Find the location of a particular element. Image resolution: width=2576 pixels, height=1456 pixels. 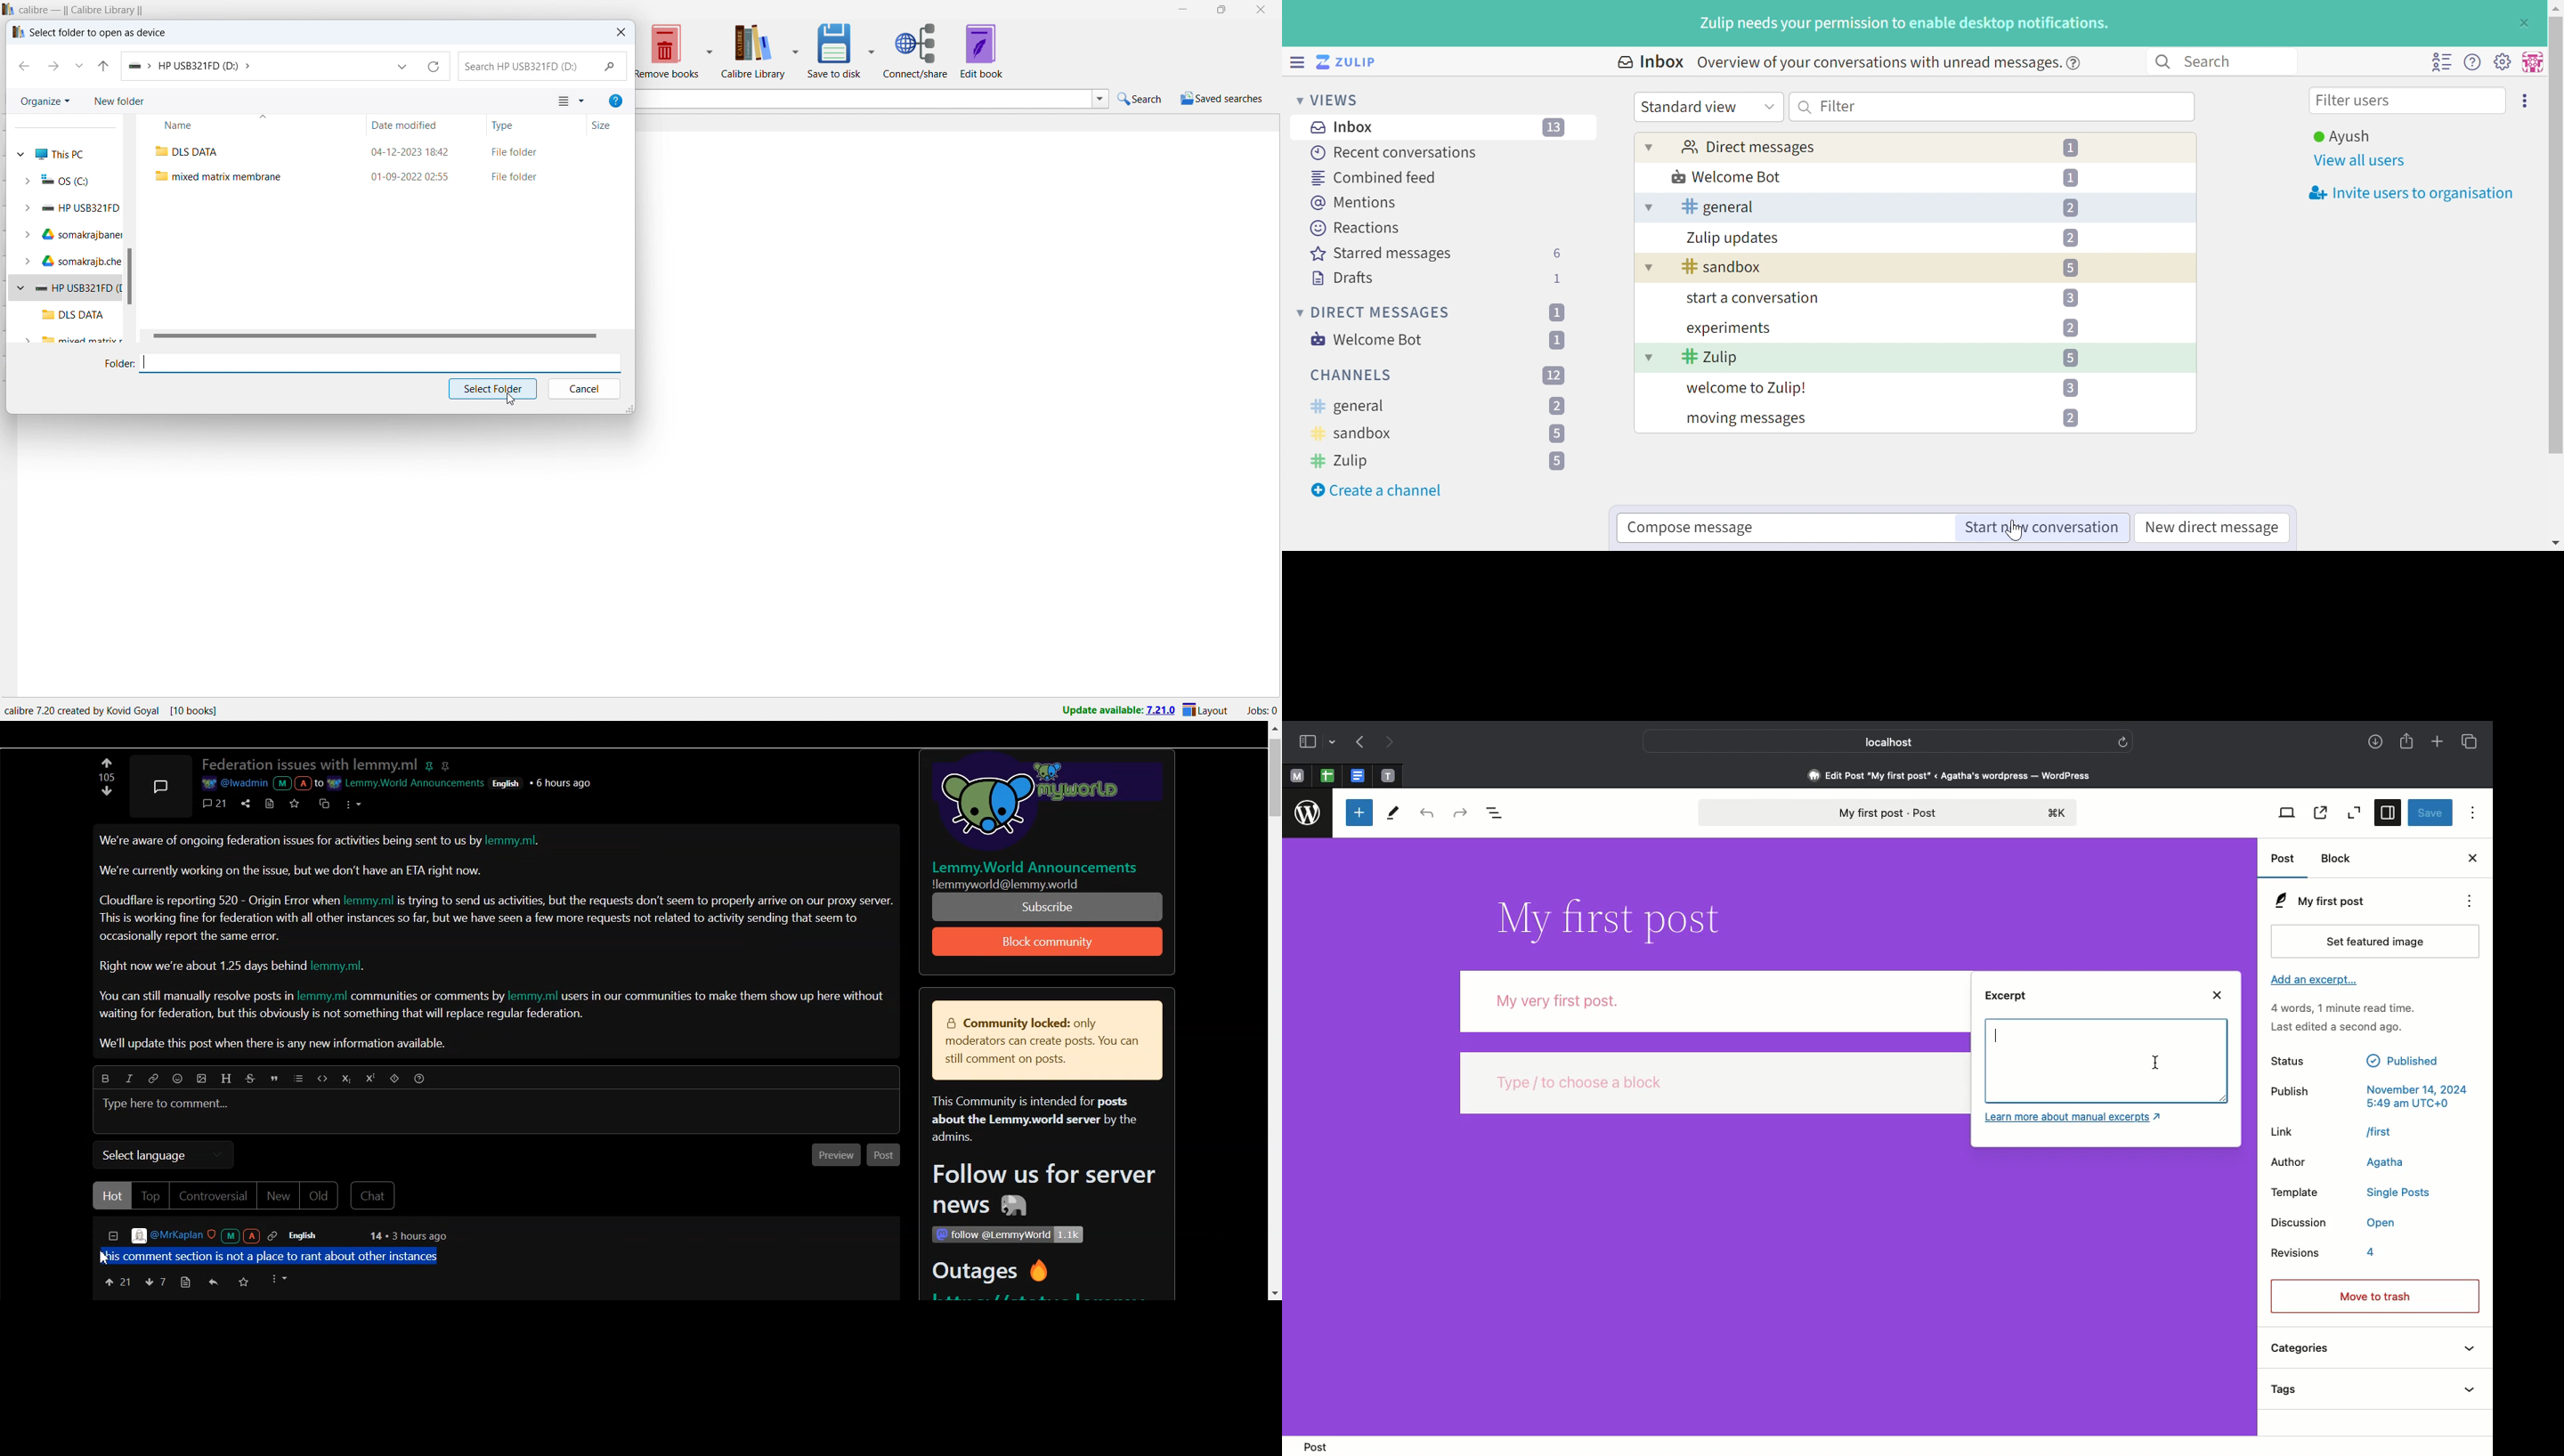

CHANNELS is located at coordinates (1352, 376).